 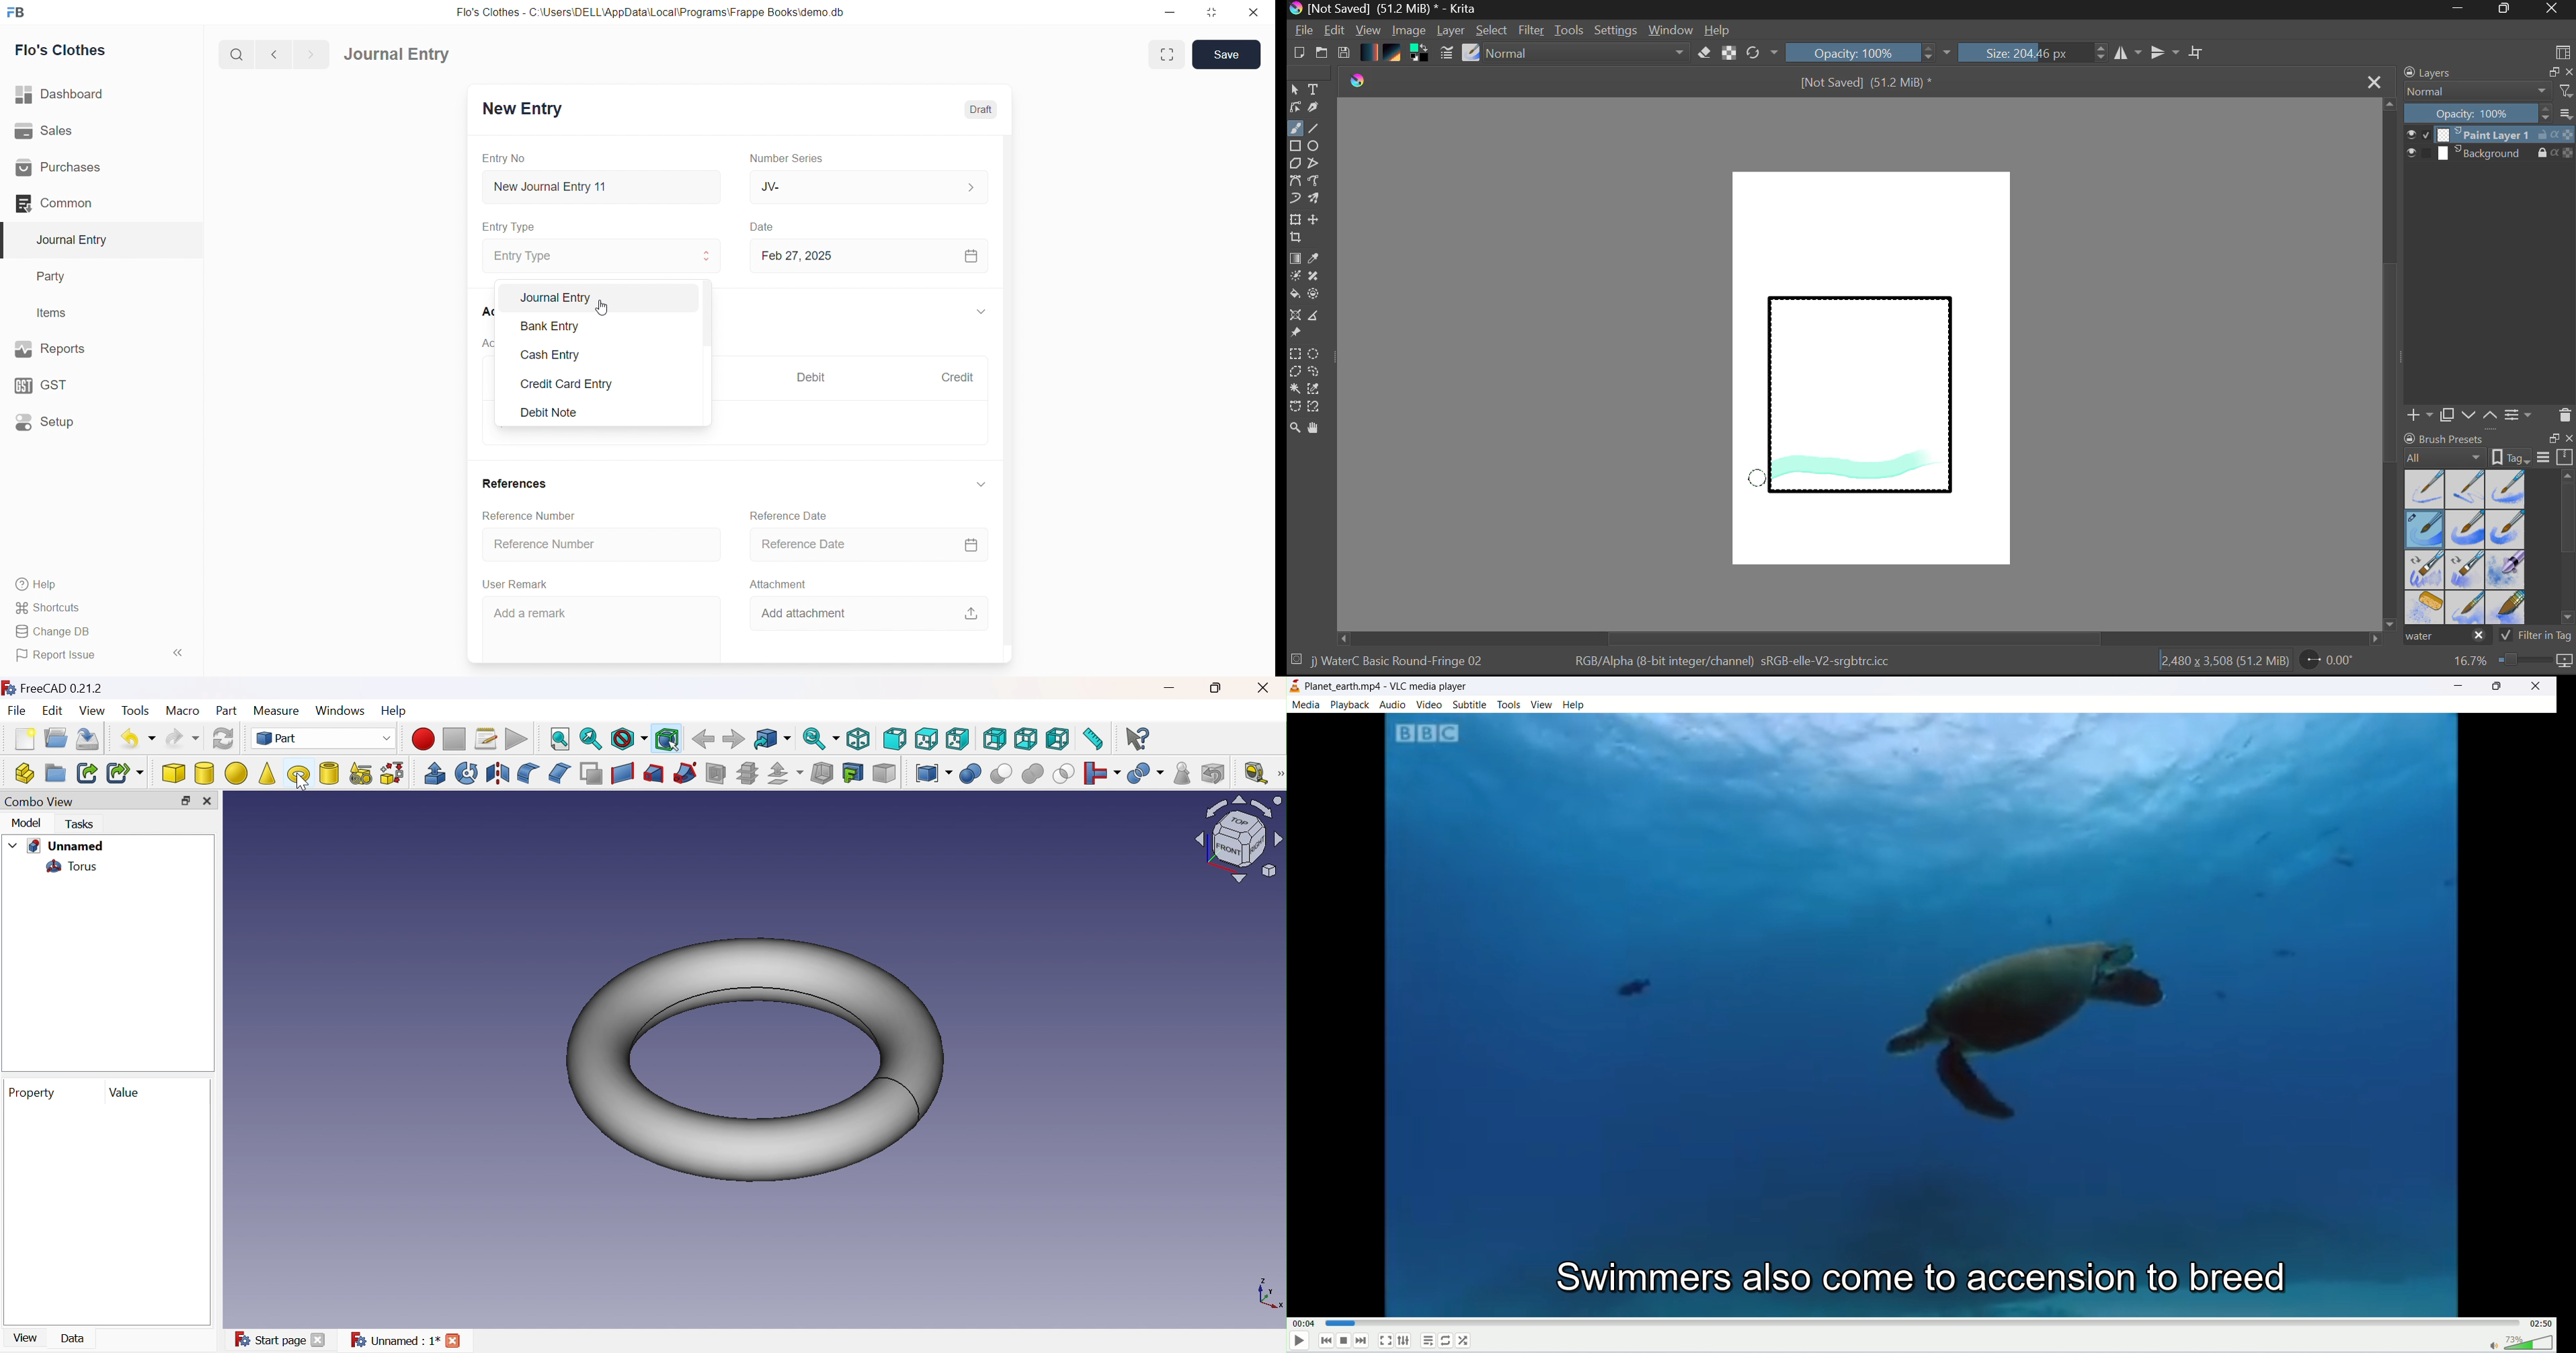 What do you see at coordinates (83, 585) in the screenshot?
I see `Help` at bounding box center [83, 585].